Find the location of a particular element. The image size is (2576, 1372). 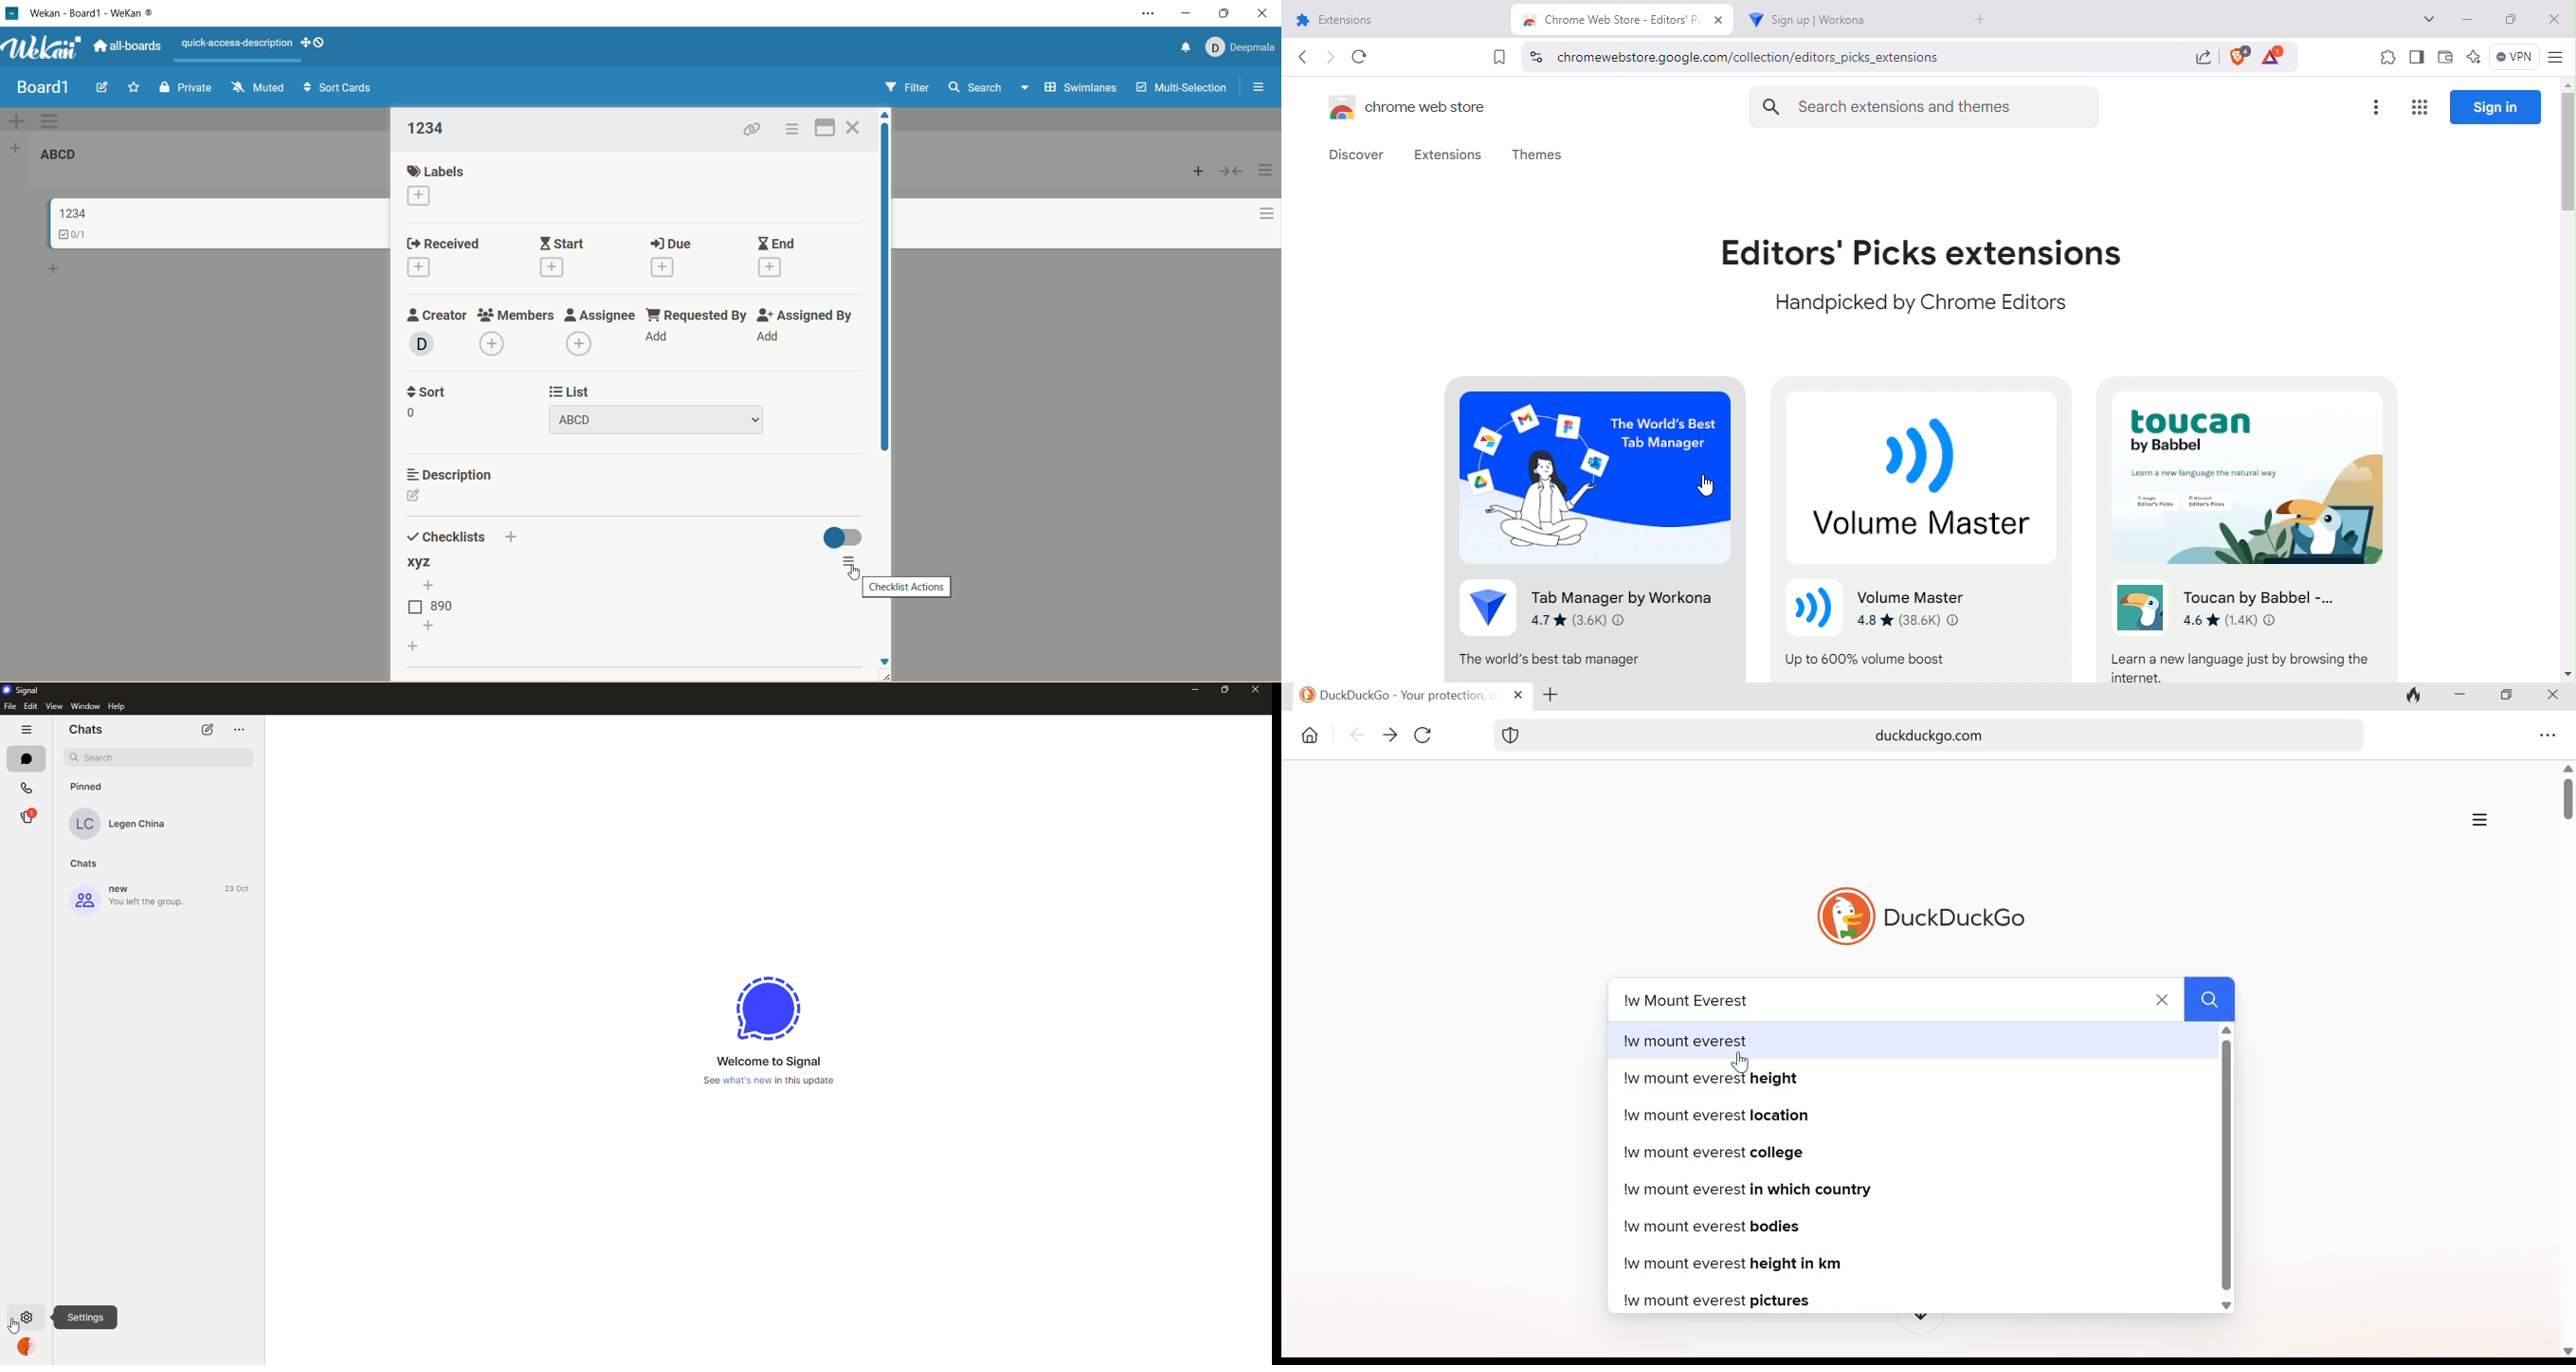

close is located at coordinates (855, 126).